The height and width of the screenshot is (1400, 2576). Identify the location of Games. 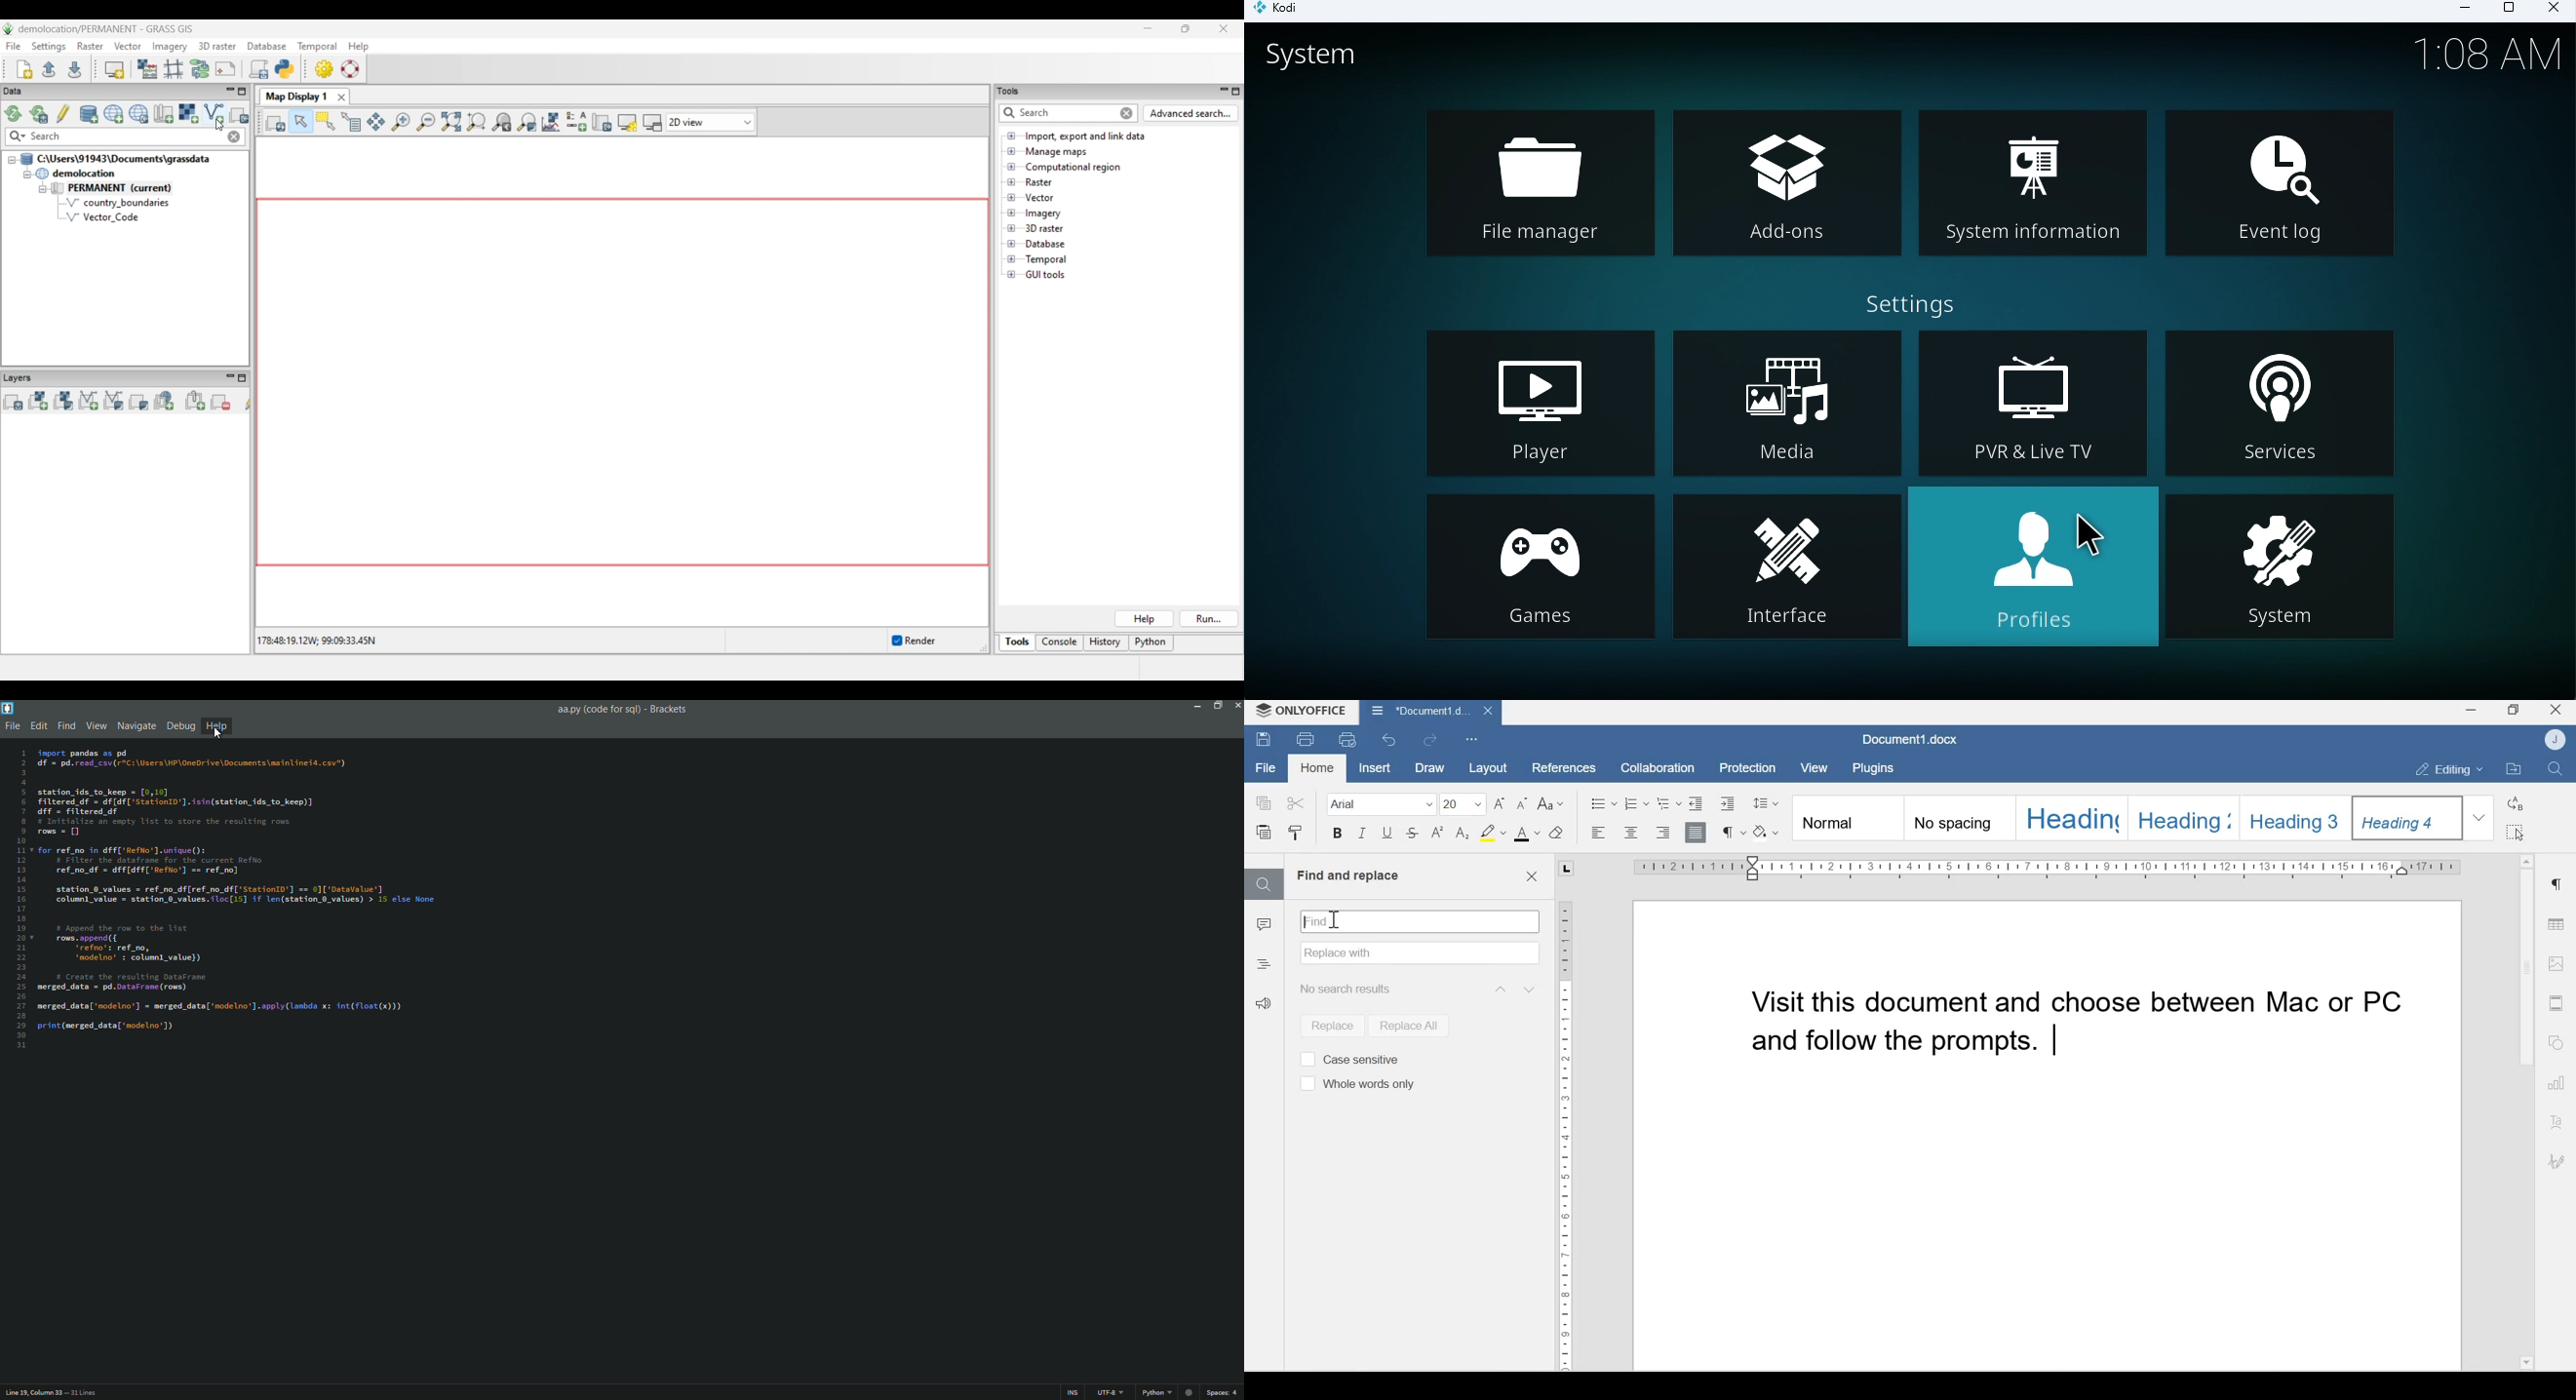
(1539, 569).